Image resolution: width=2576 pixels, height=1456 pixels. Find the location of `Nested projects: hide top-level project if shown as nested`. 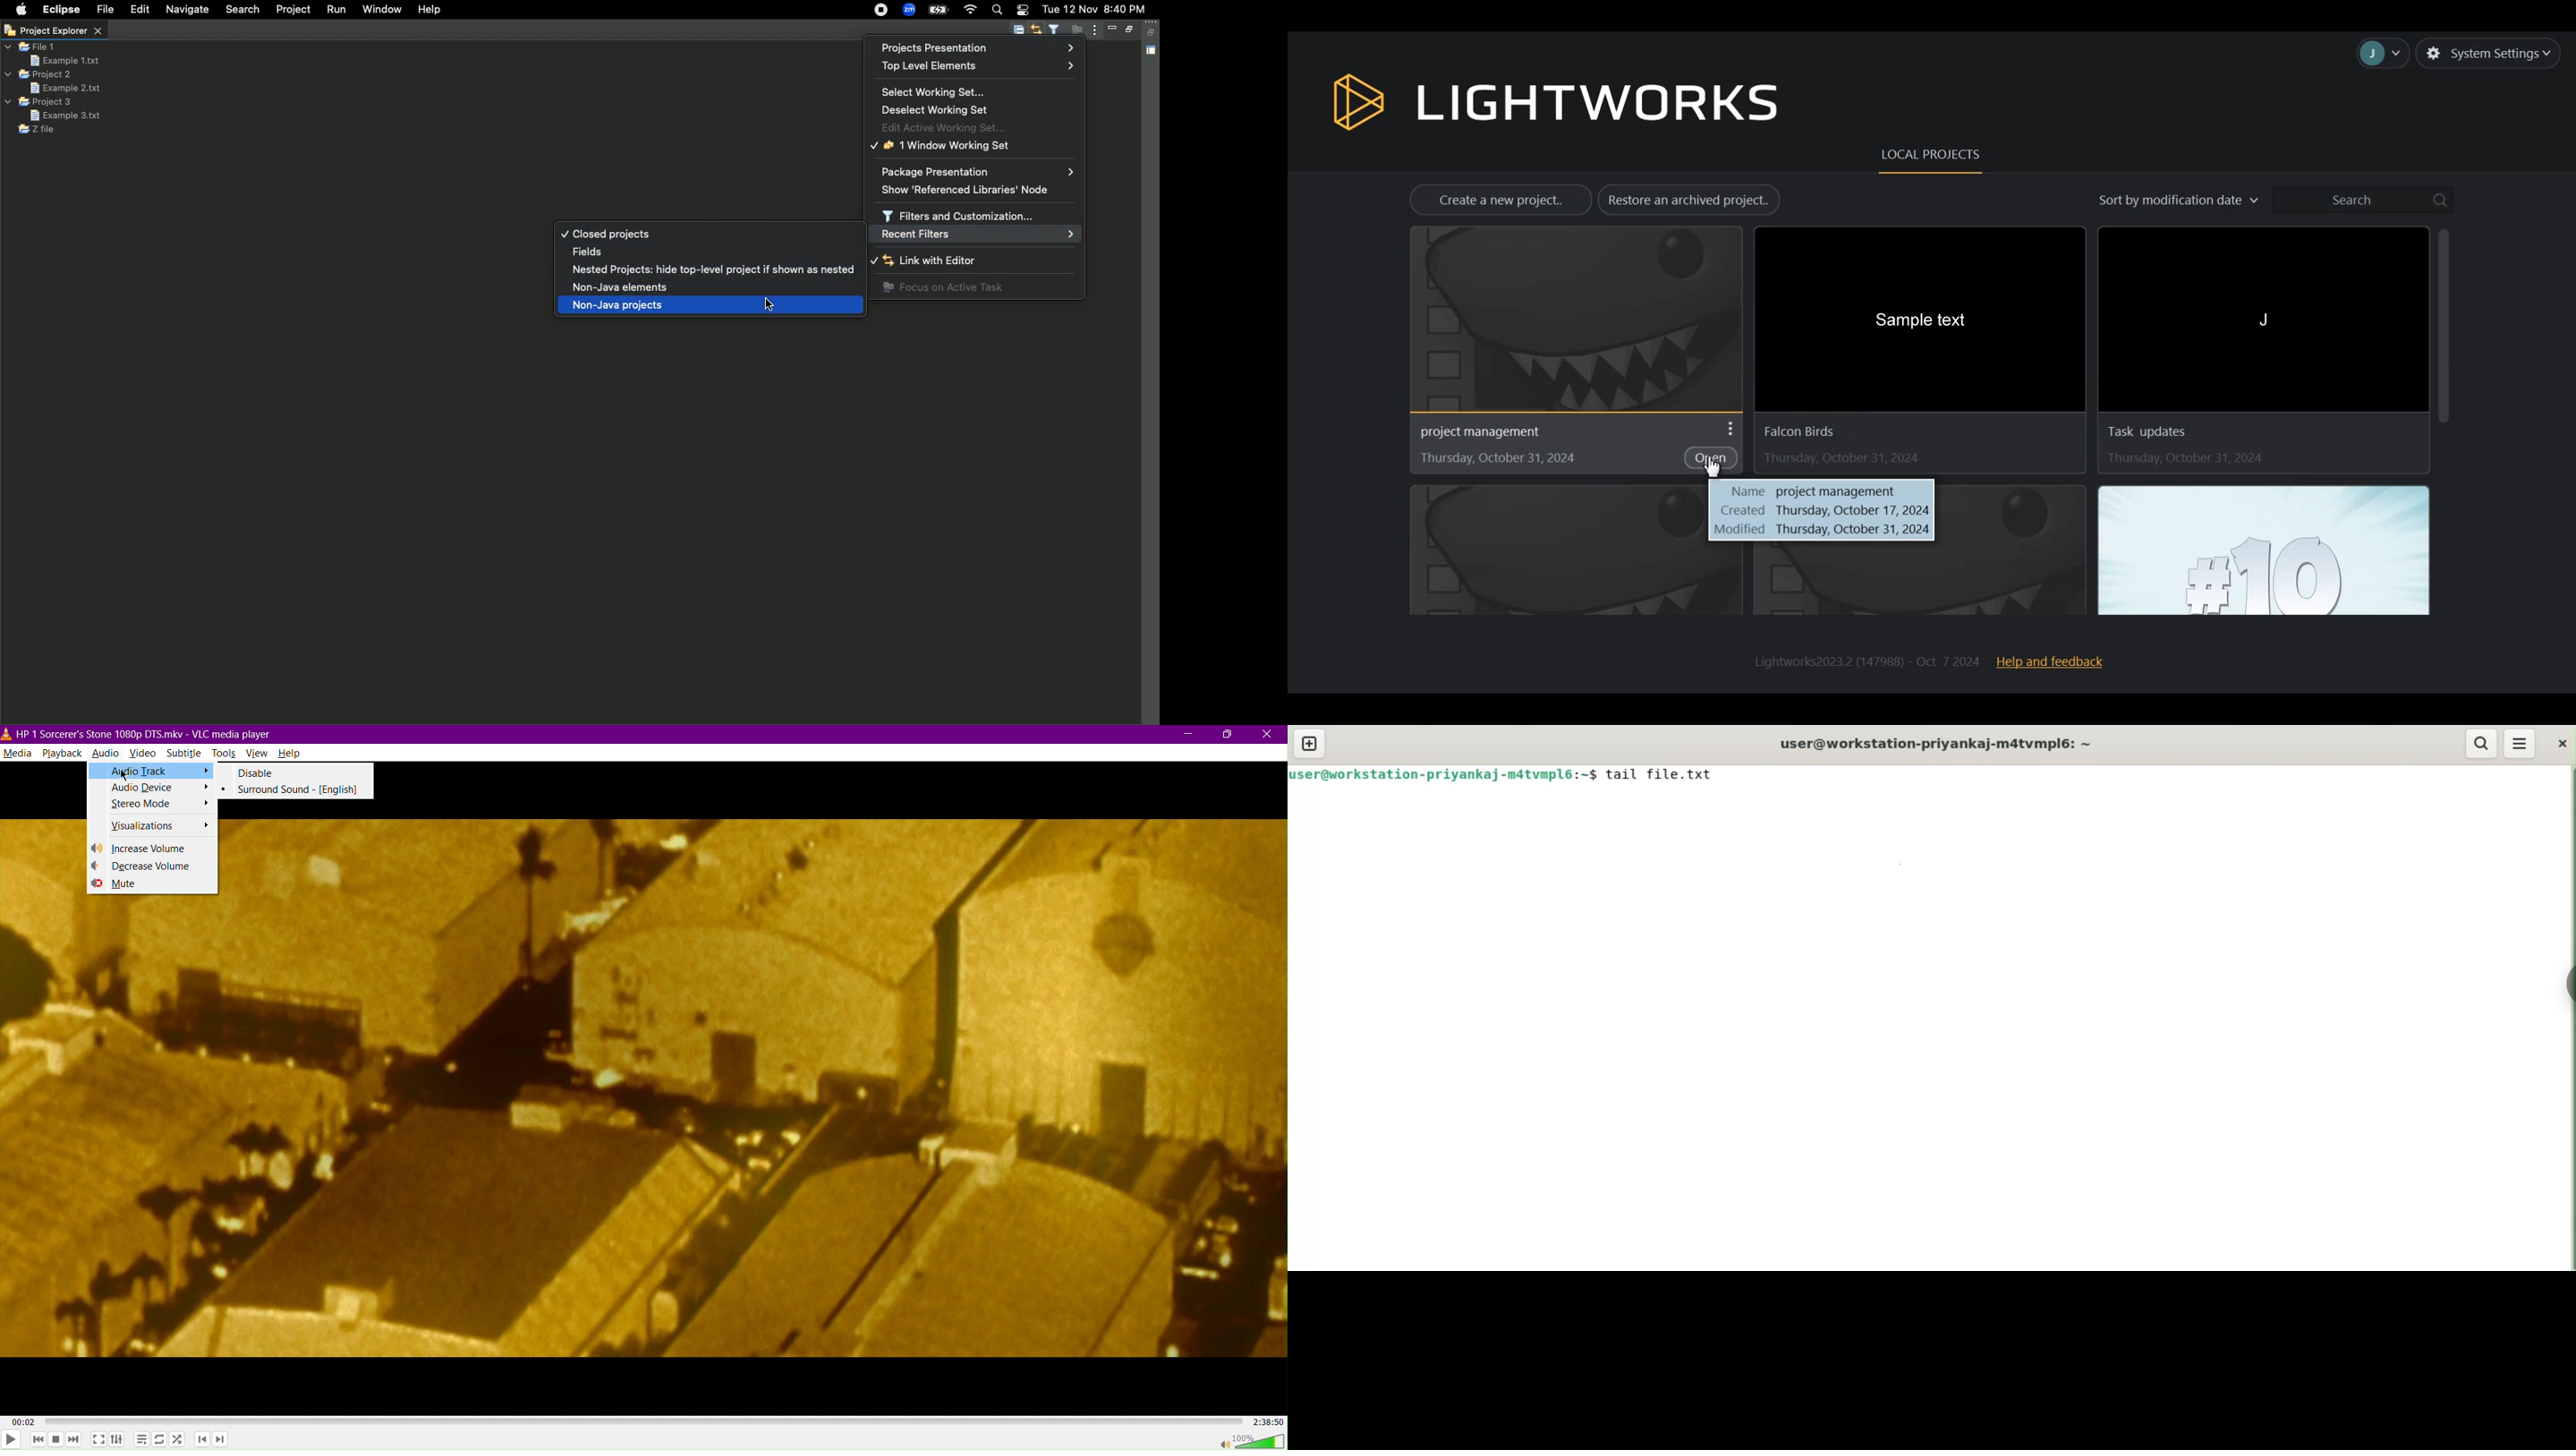

Nested projects: hide top-level project if shown as nested is located at coordinates (719, 271).